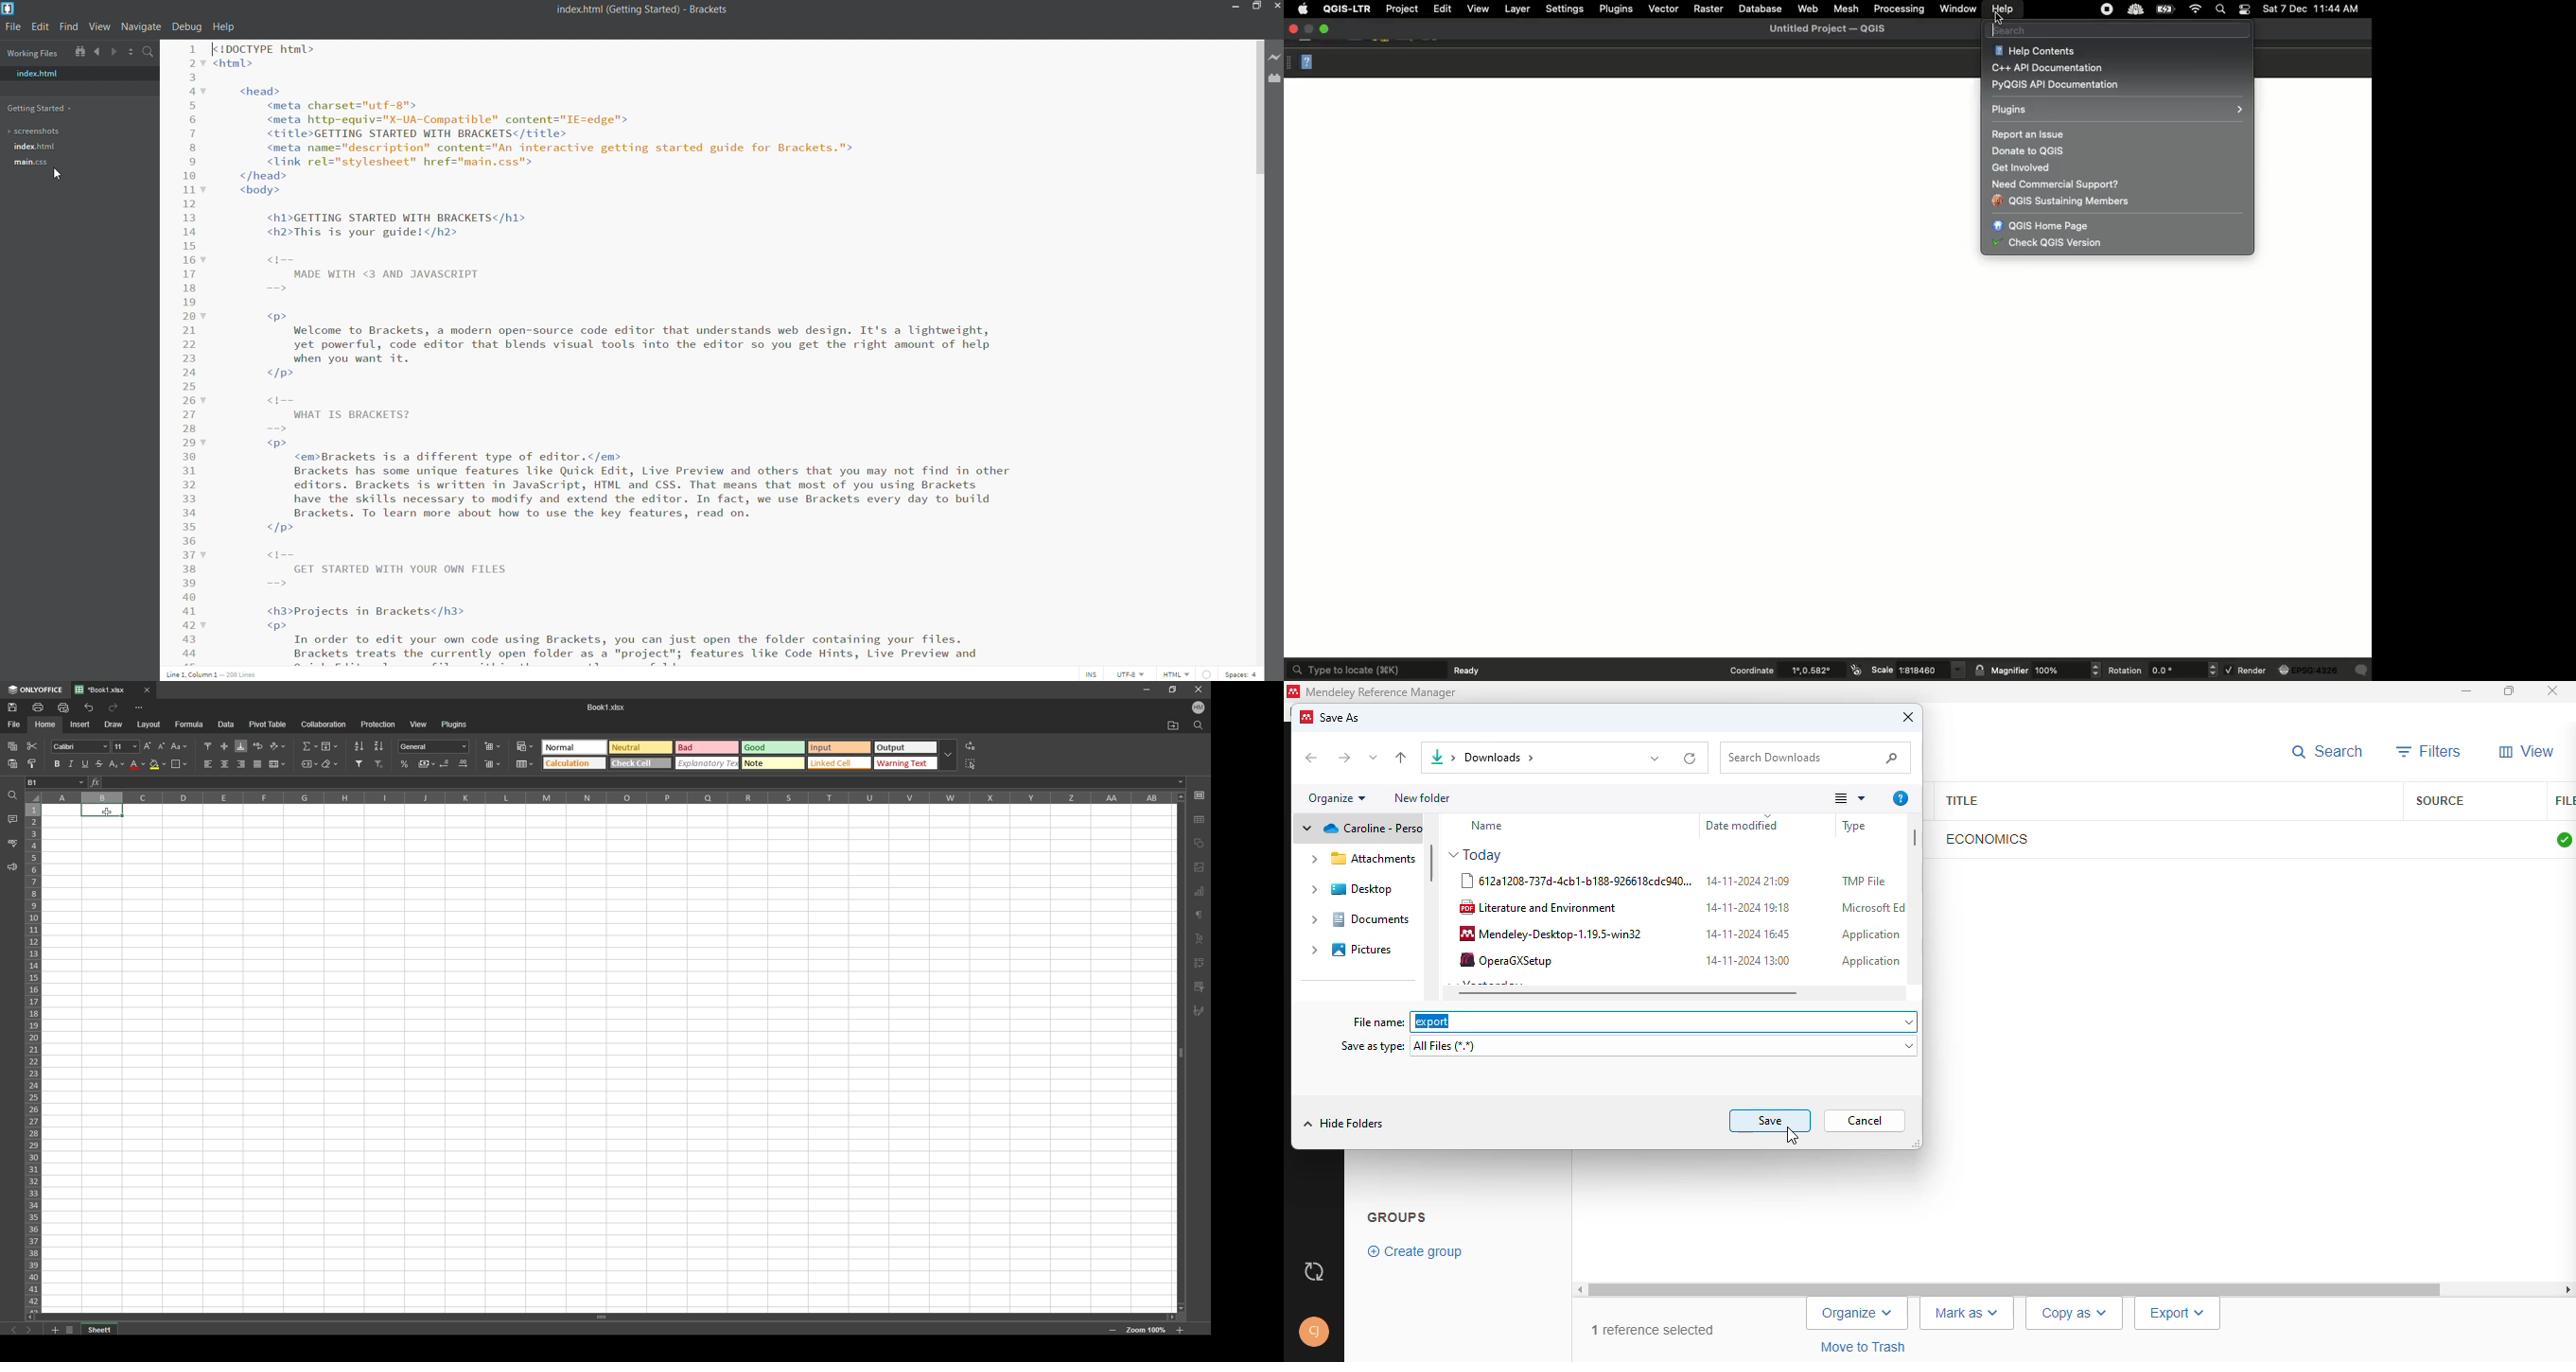 The image size is (2576, 1372). What do you see at coordinates (85, 764) in the screenshot?
I see `underline` at bounding box center [85, 764].